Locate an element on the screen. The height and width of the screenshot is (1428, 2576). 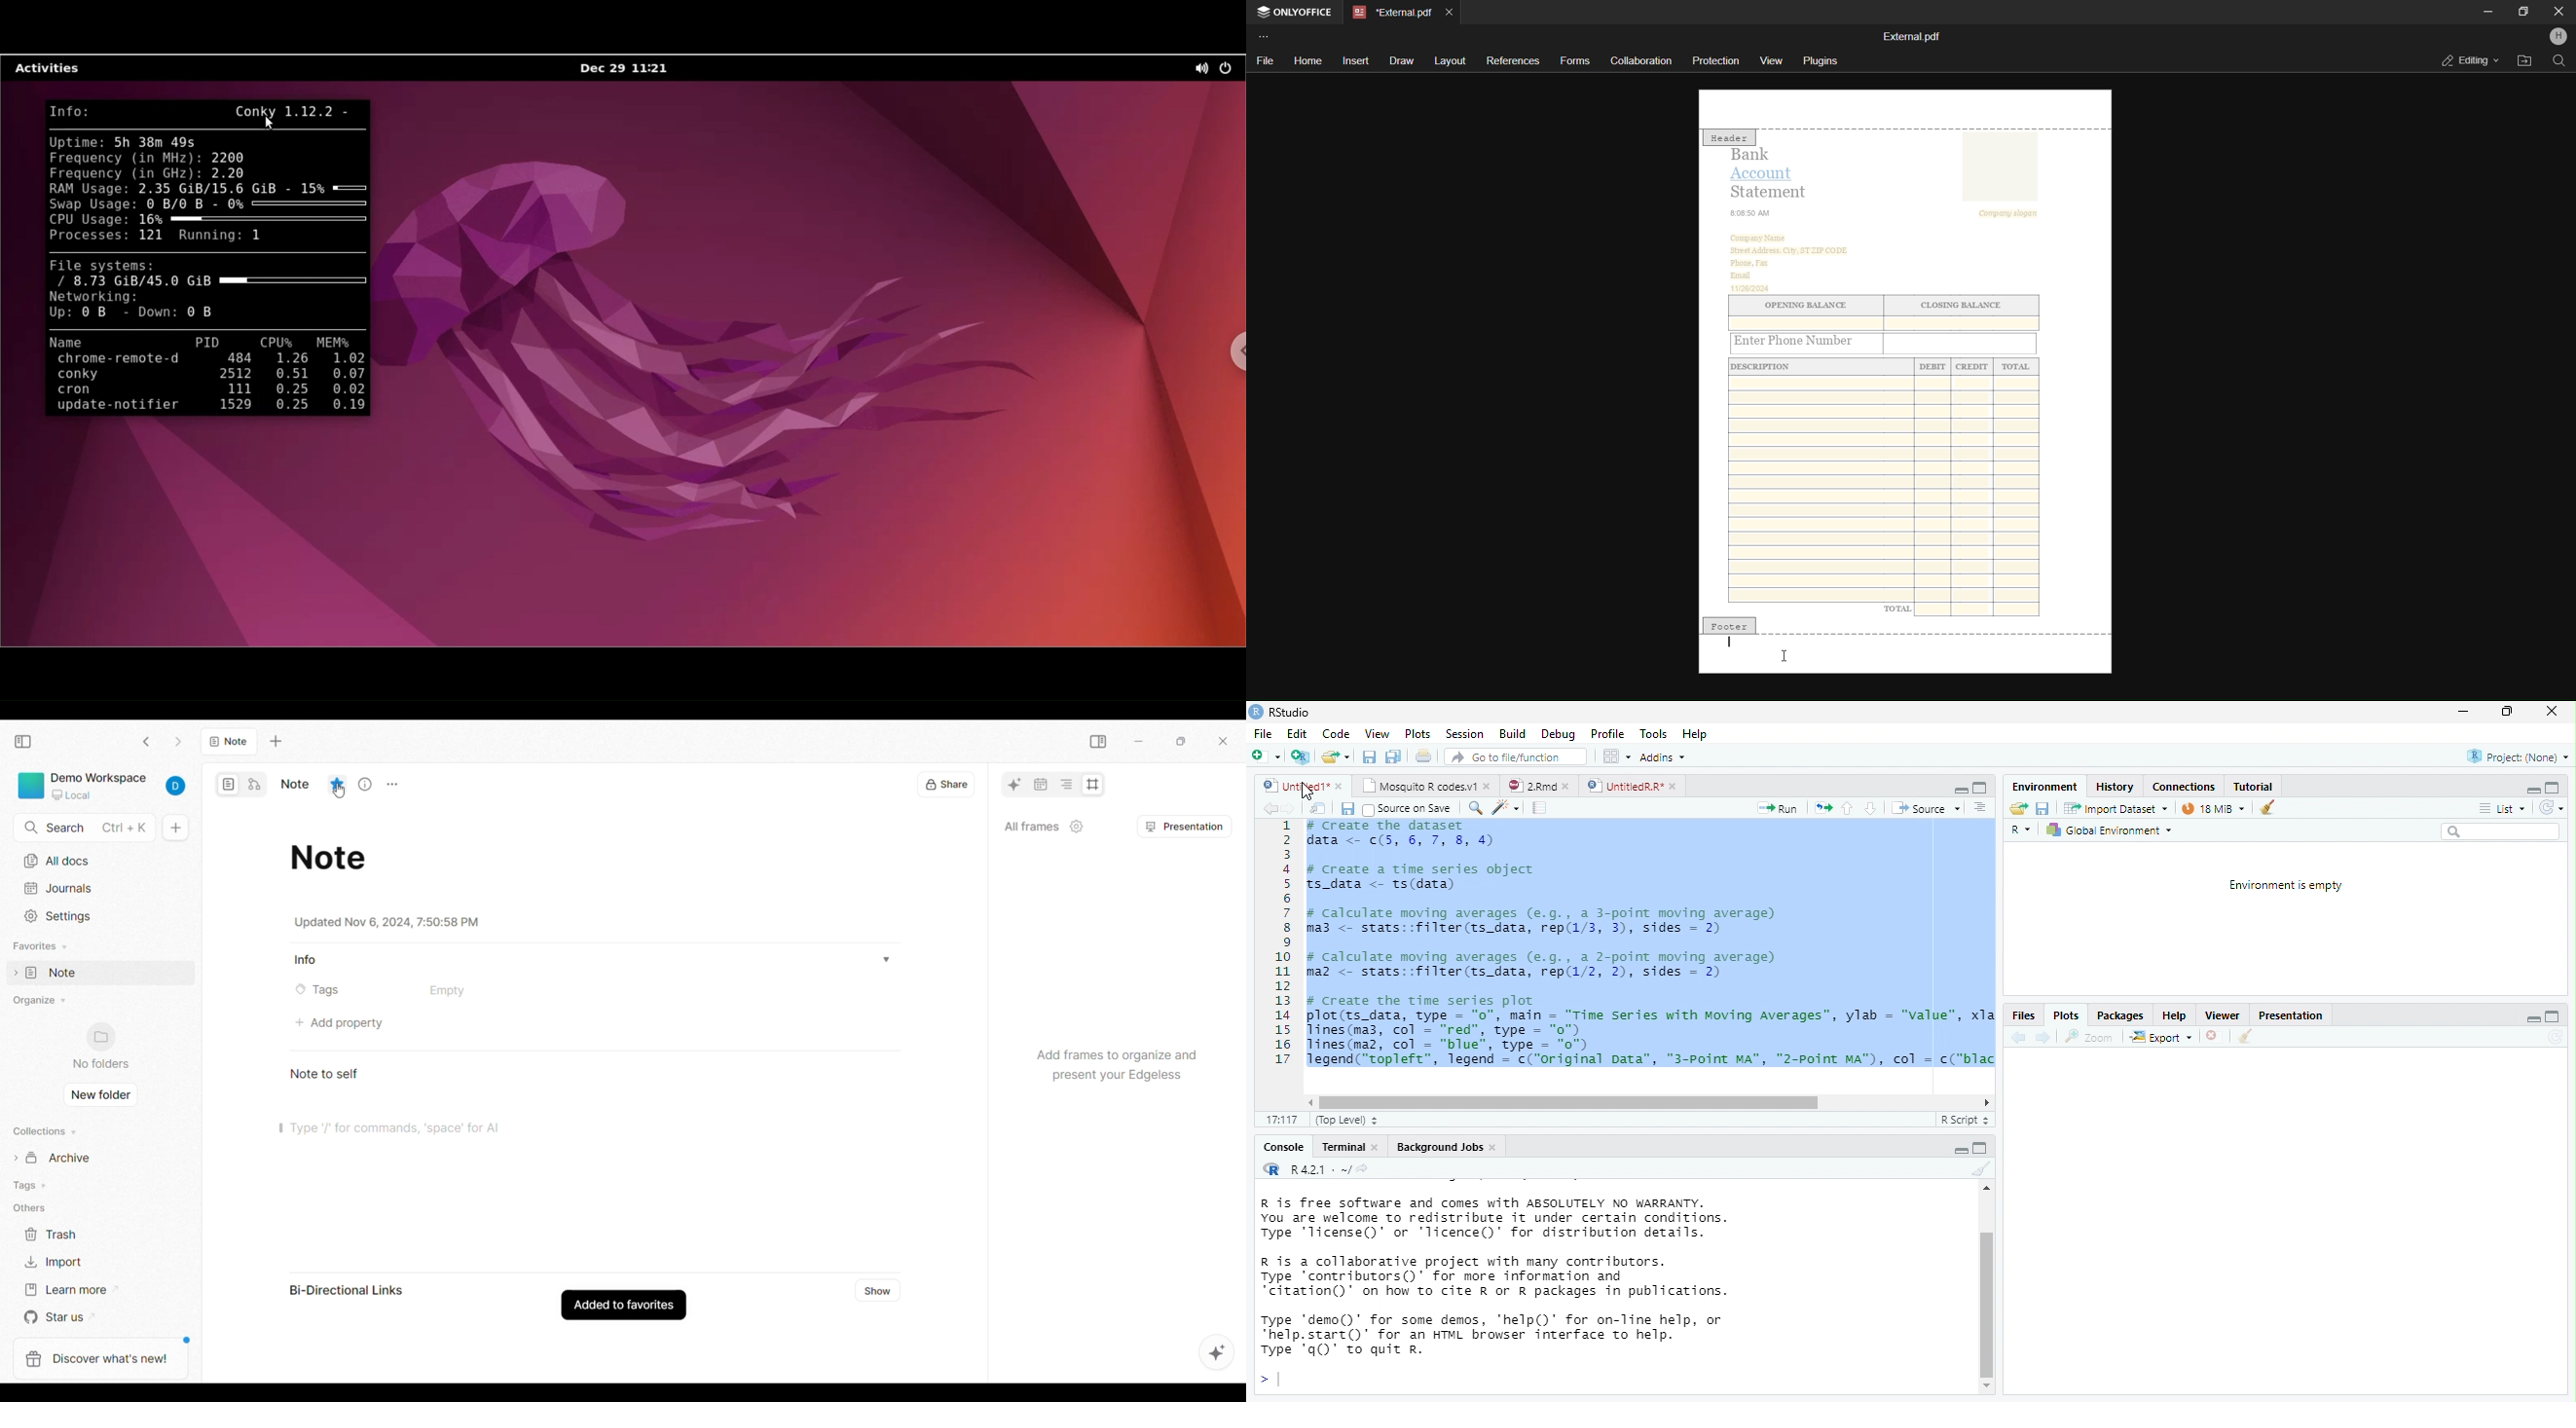
Help is located at coordinates (2172, 1015).